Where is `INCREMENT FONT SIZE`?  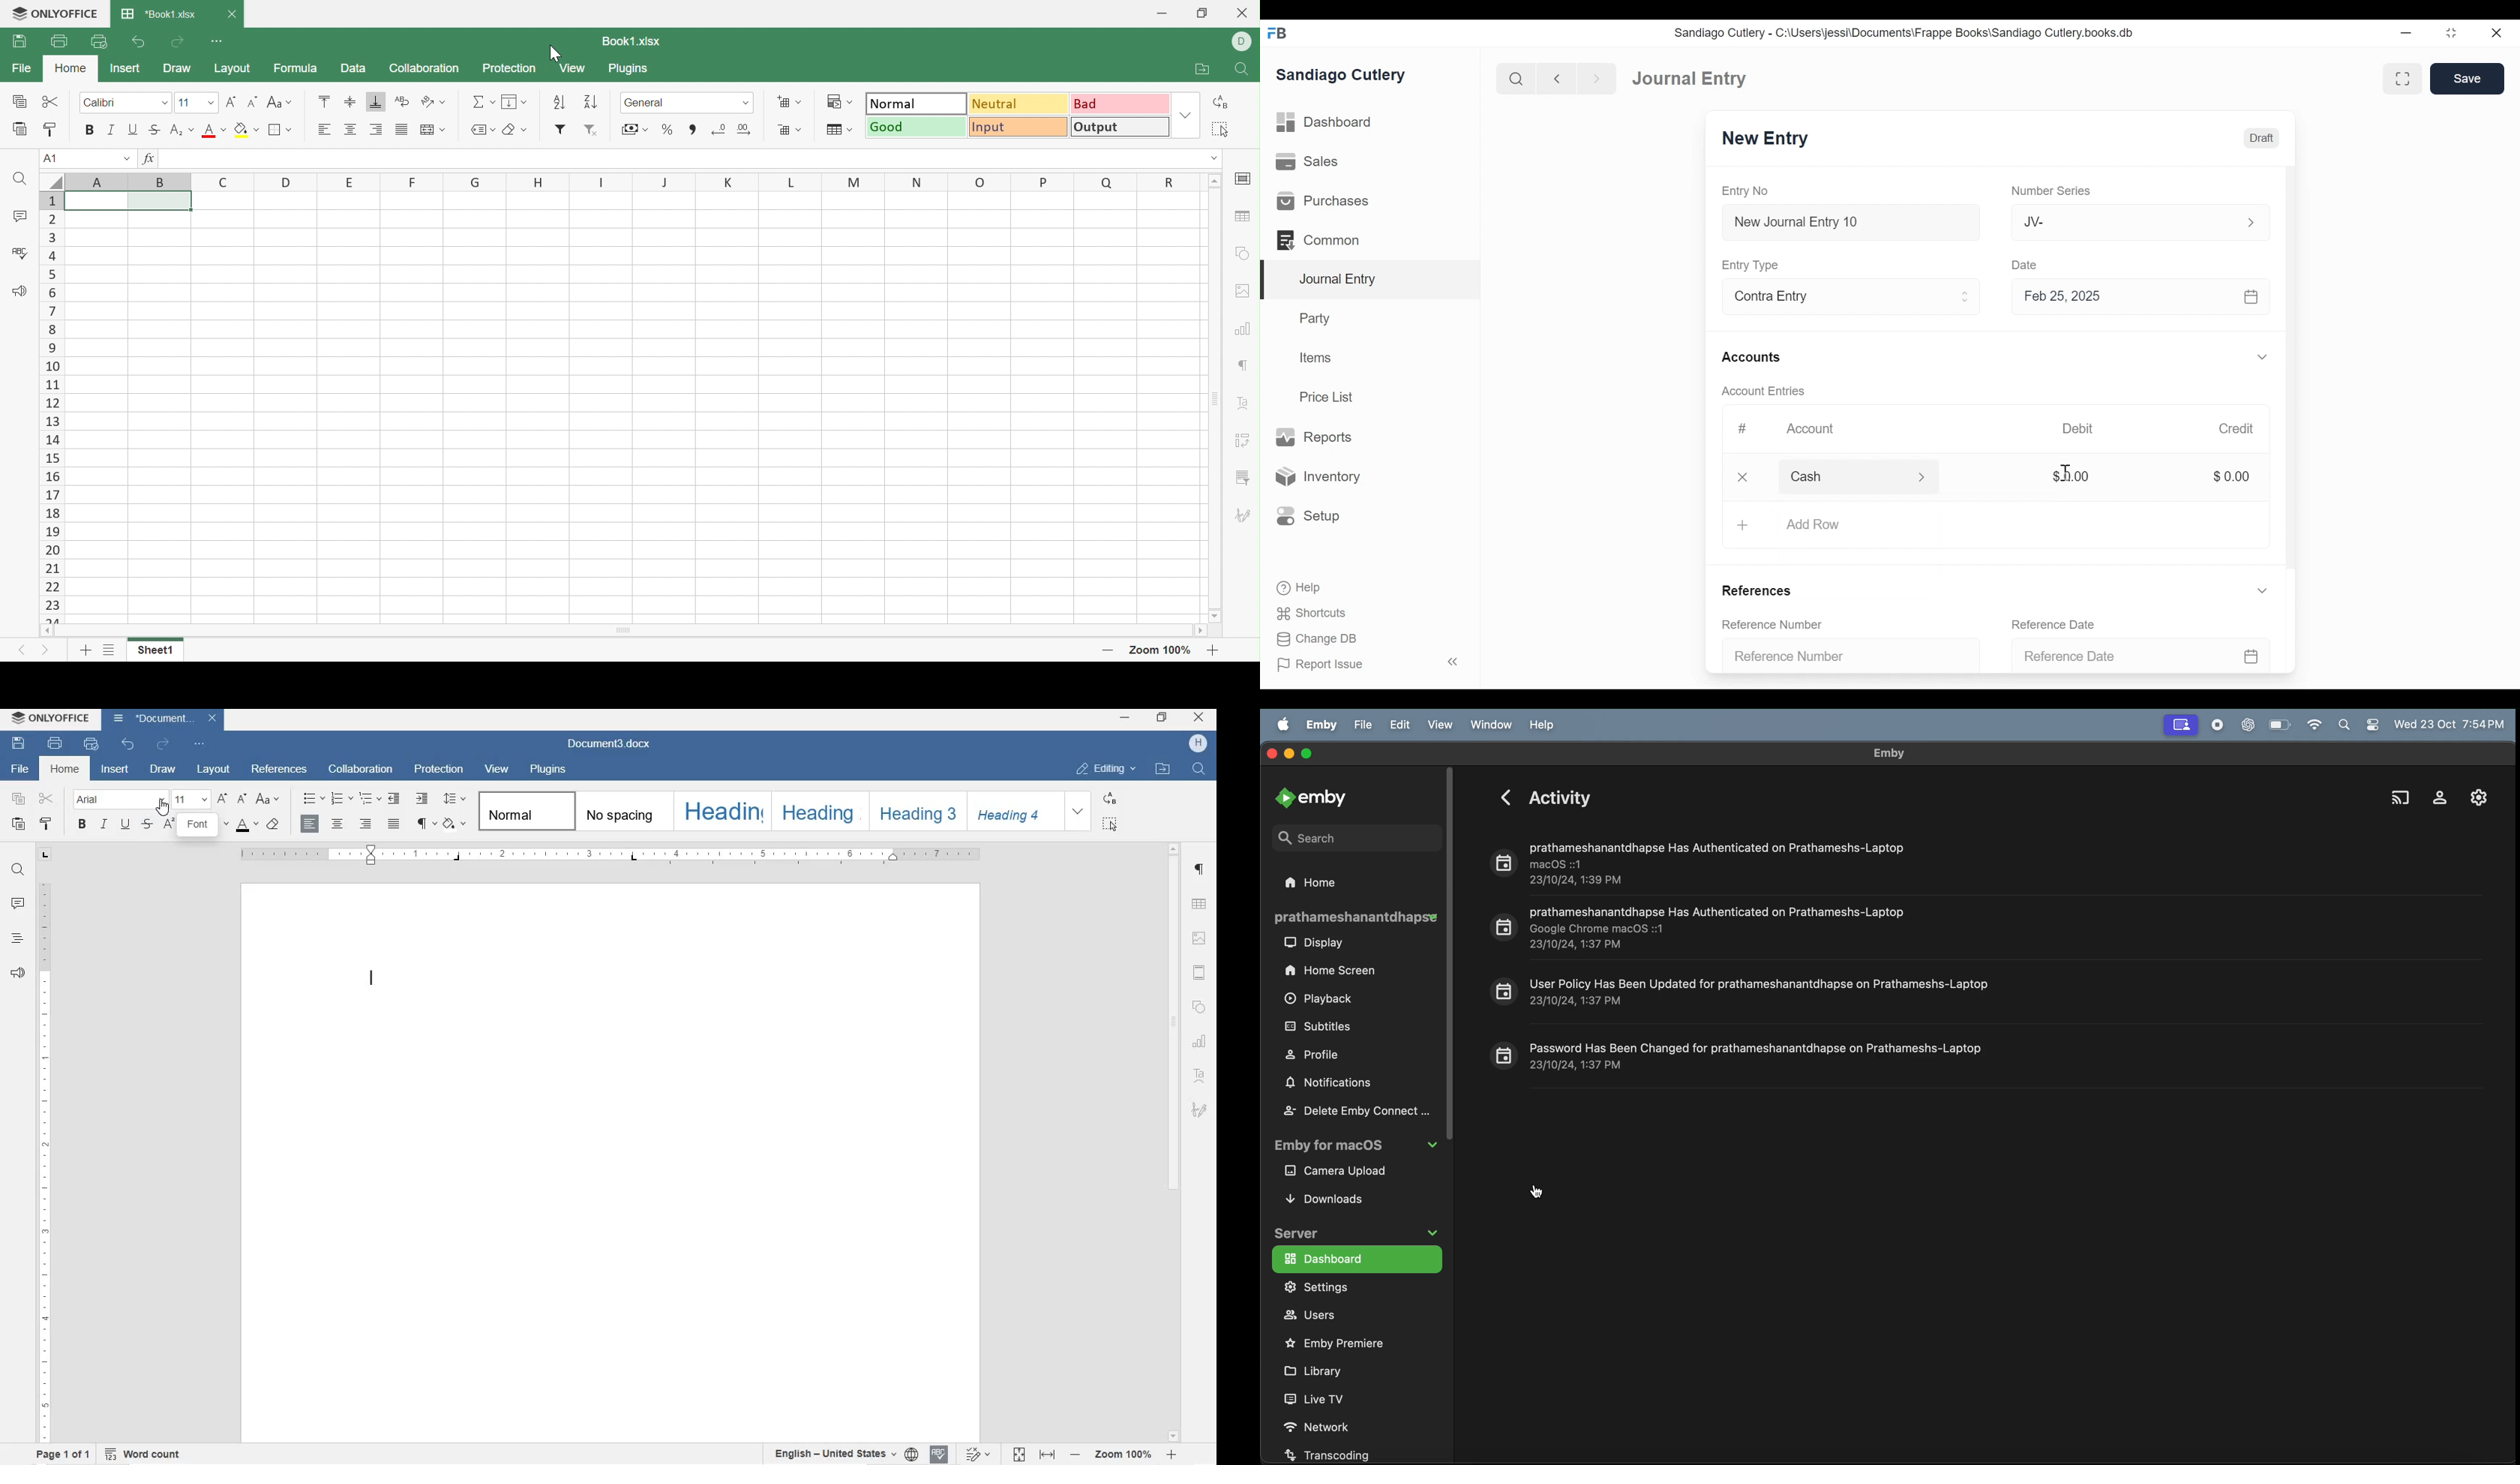 INCREMENT FONT SIZE is located at coordinates (223, 798).